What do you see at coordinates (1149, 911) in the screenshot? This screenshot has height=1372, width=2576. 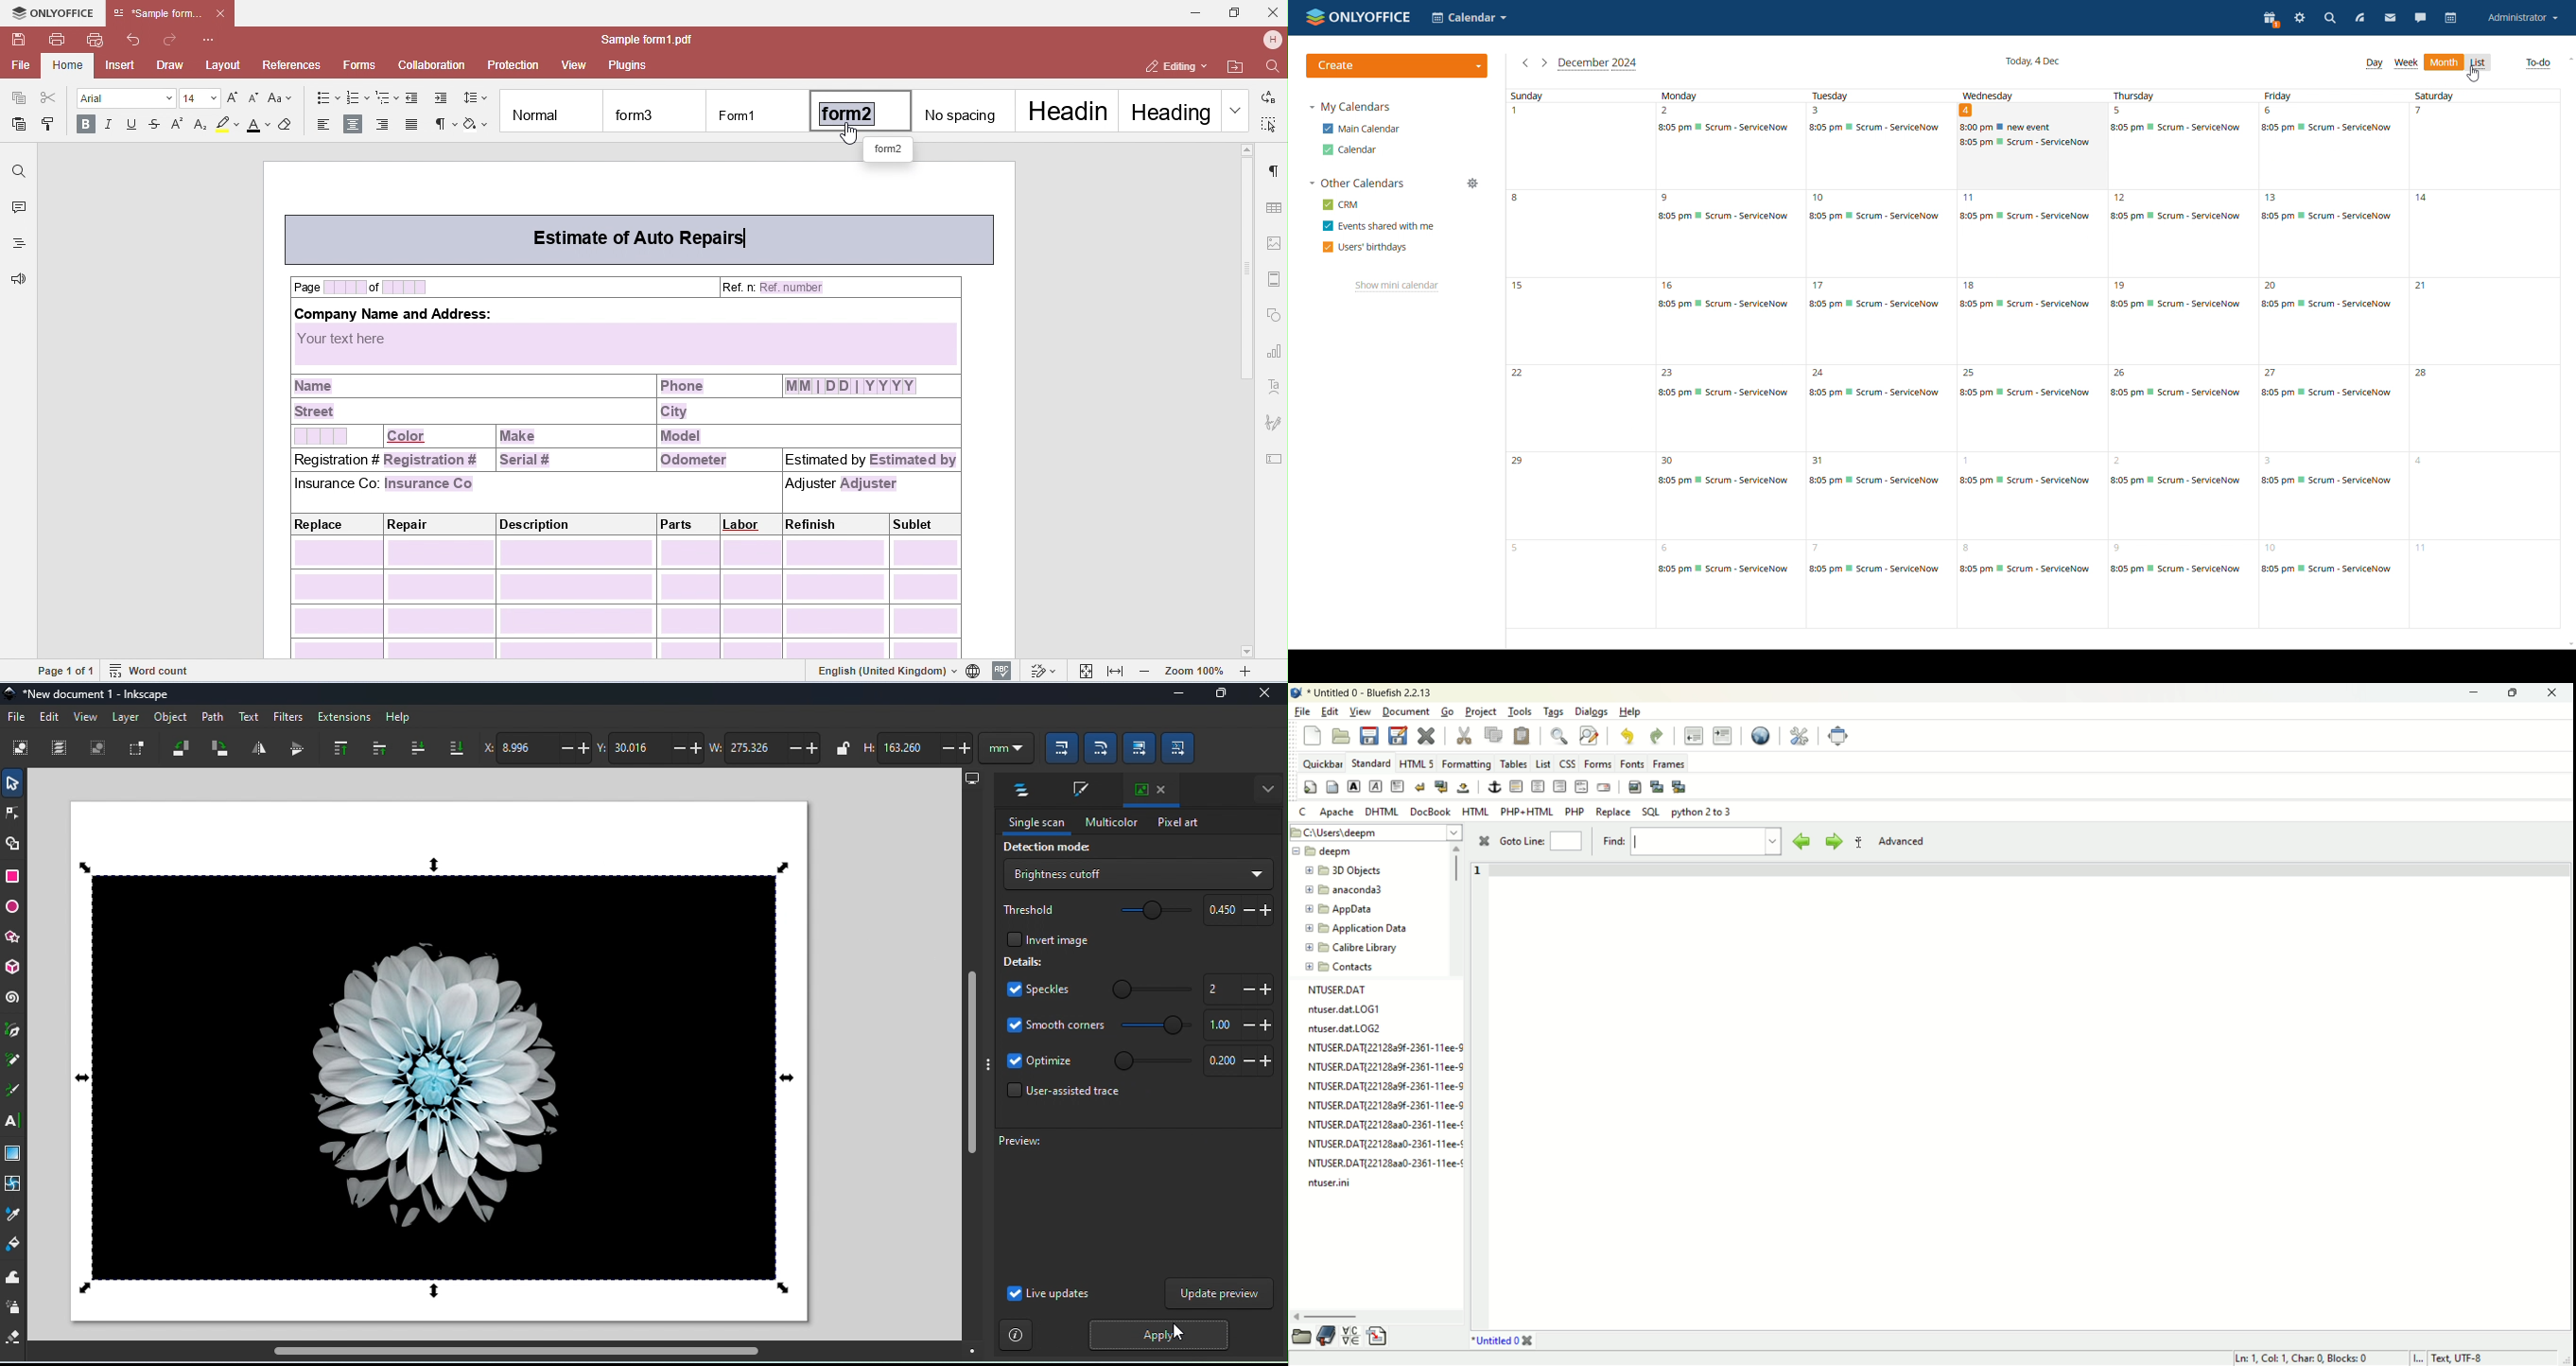 I see `Threshold slide bar` at bounding box center [1149, 911].